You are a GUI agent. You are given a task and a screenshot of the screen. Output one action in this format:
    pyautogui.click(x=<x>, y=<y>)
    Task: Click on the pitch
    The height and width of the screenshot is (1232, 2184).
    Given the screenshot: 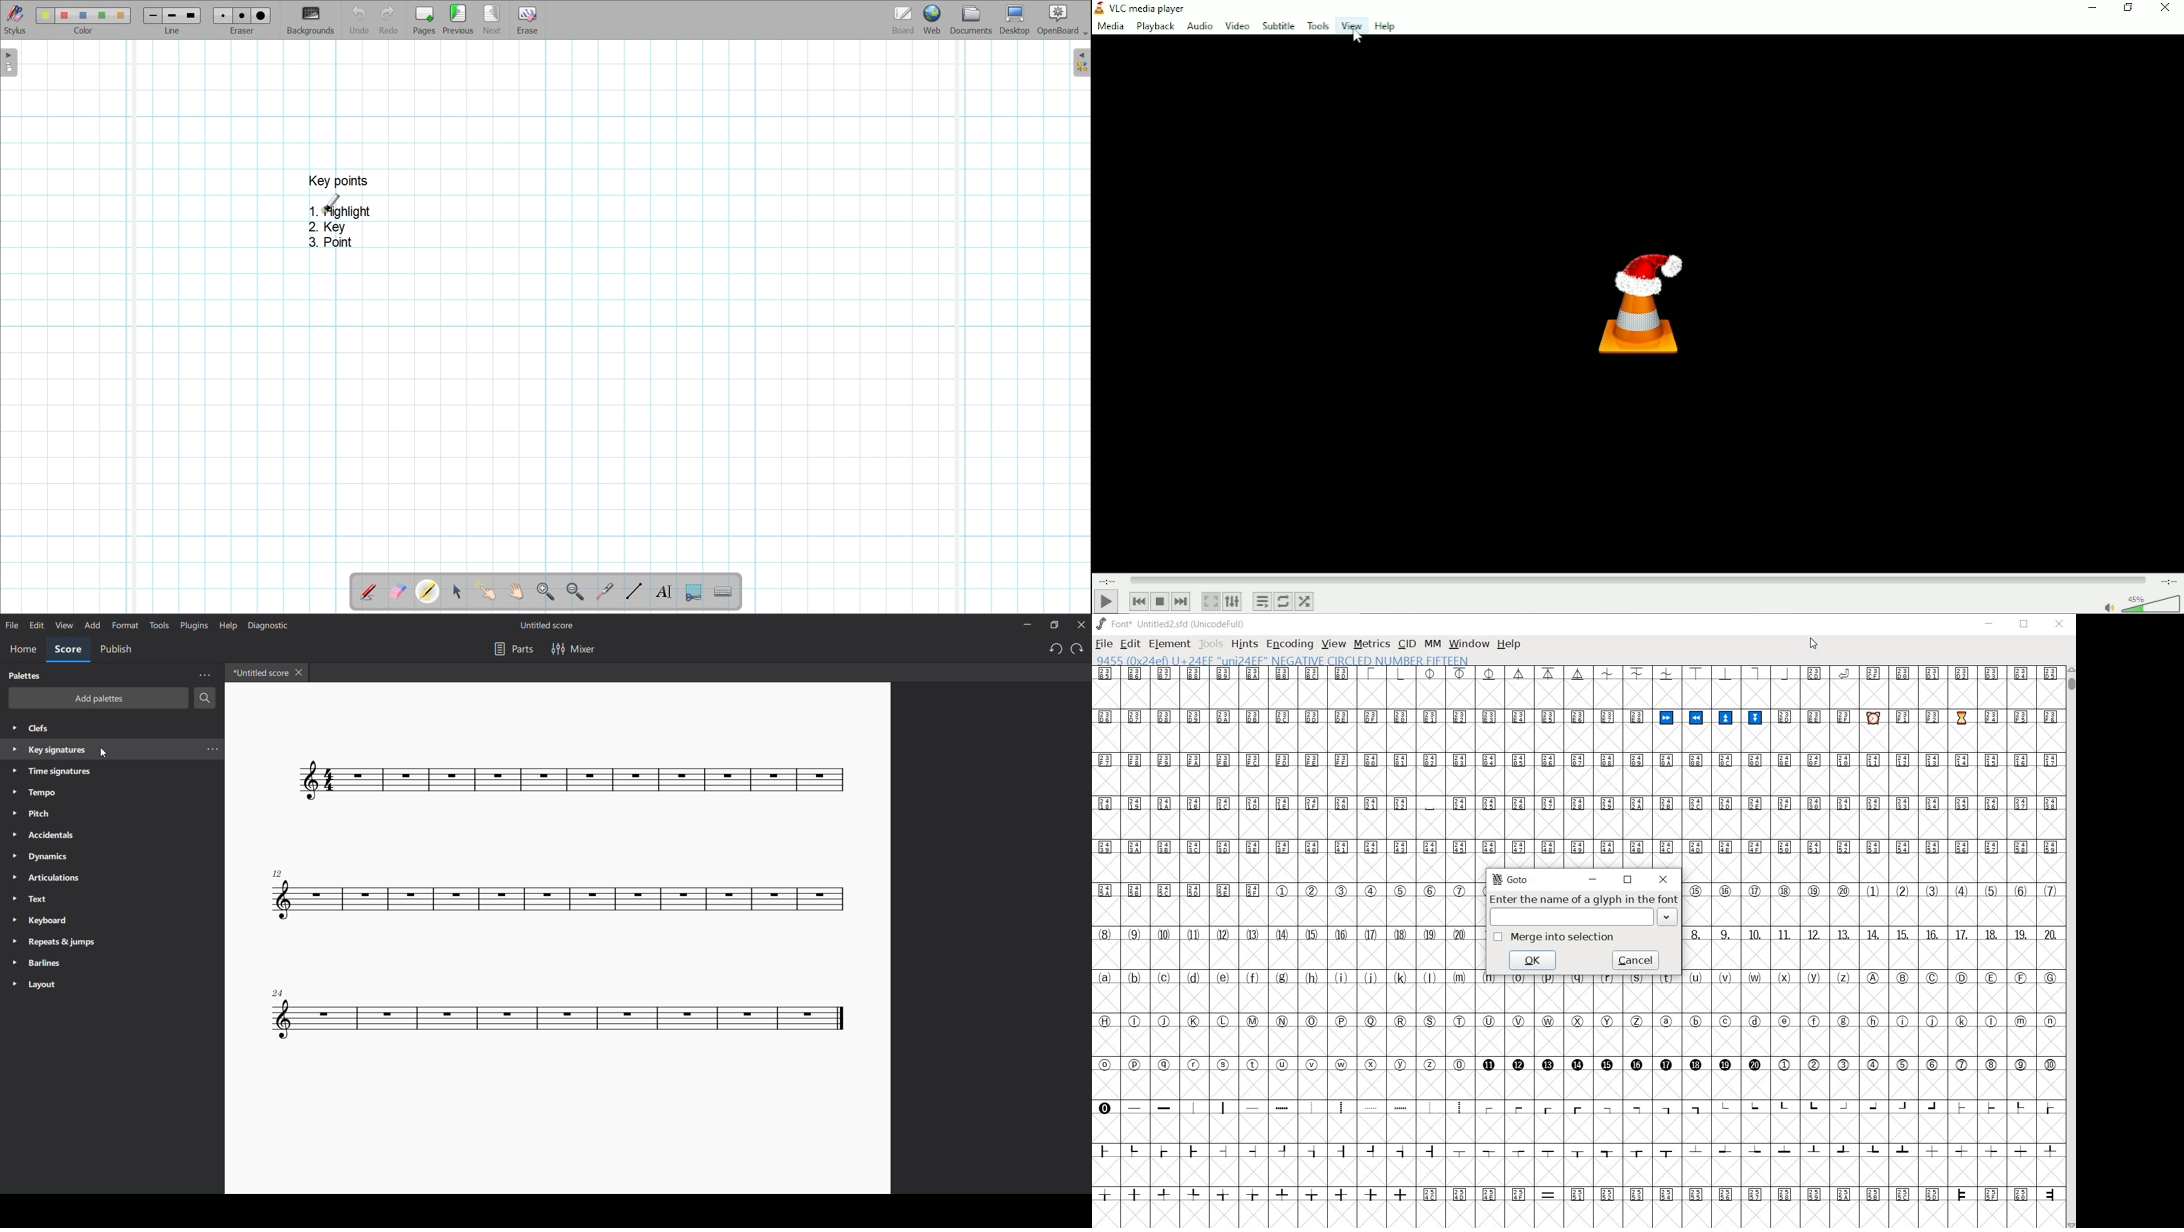 What is the action you would take?
    pyautogui.click(x=35, y=814)
    